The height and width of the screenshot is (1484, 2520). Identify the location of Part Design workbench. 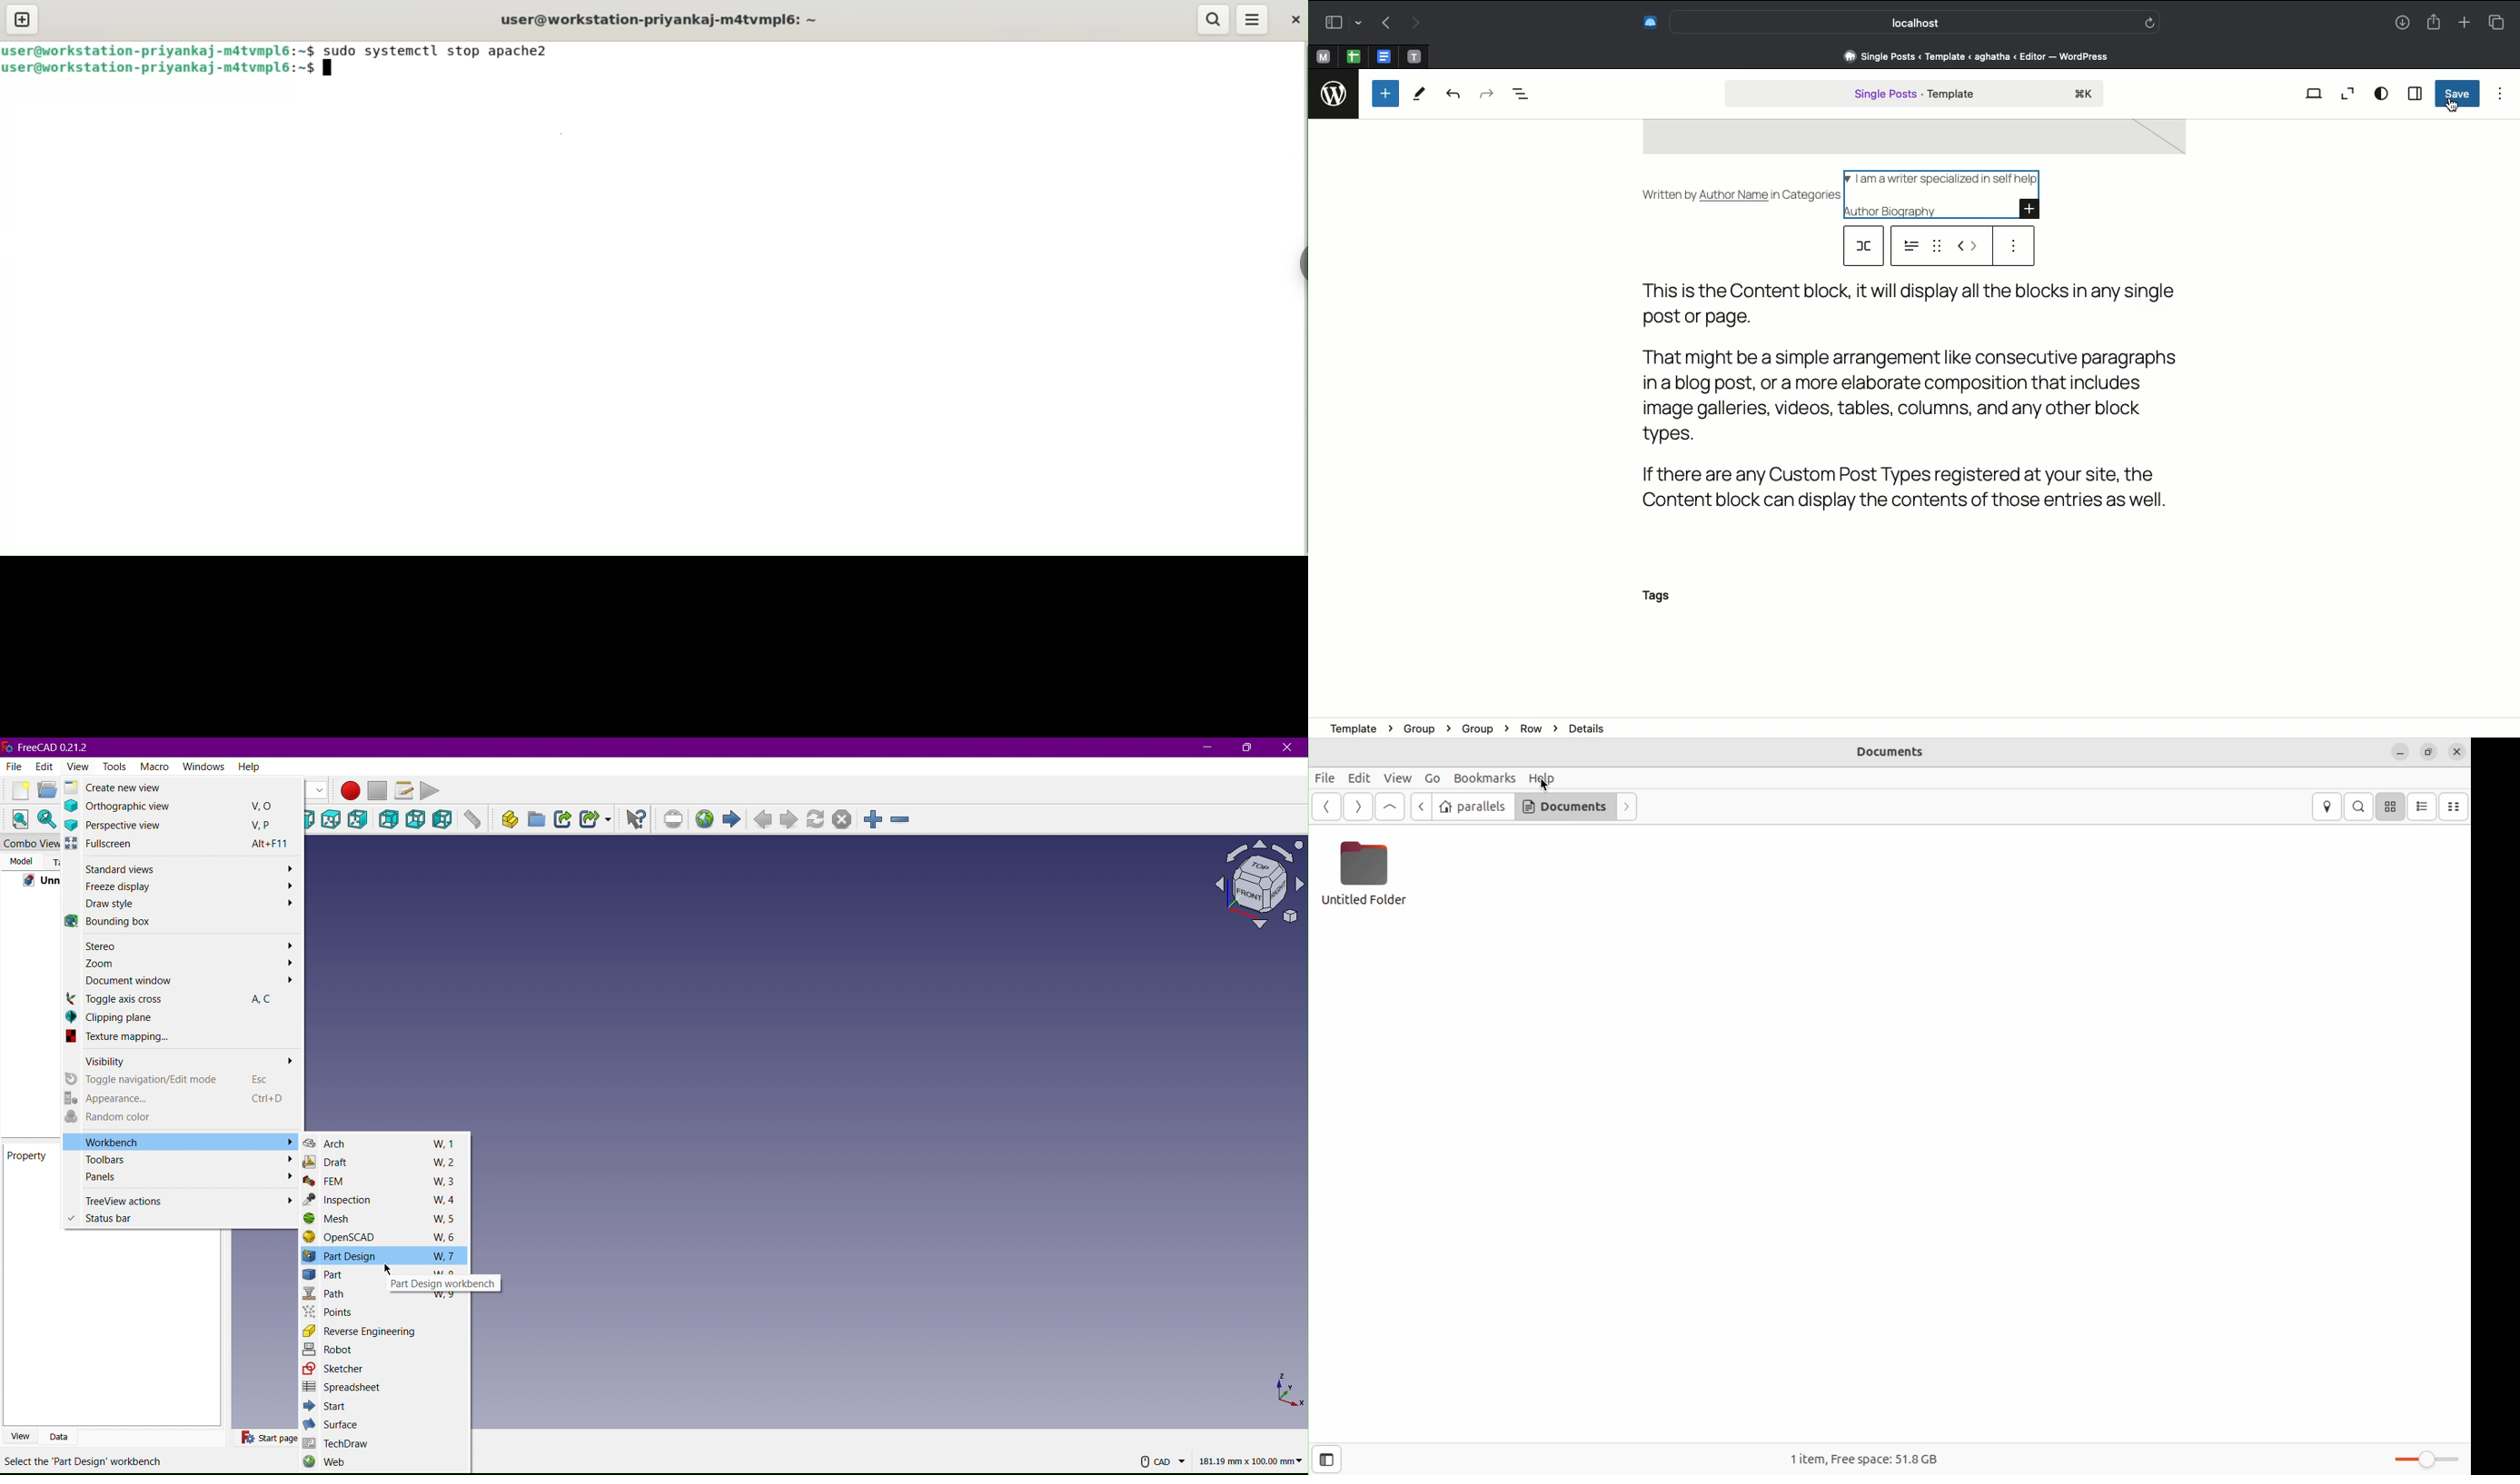
(447, 1284).